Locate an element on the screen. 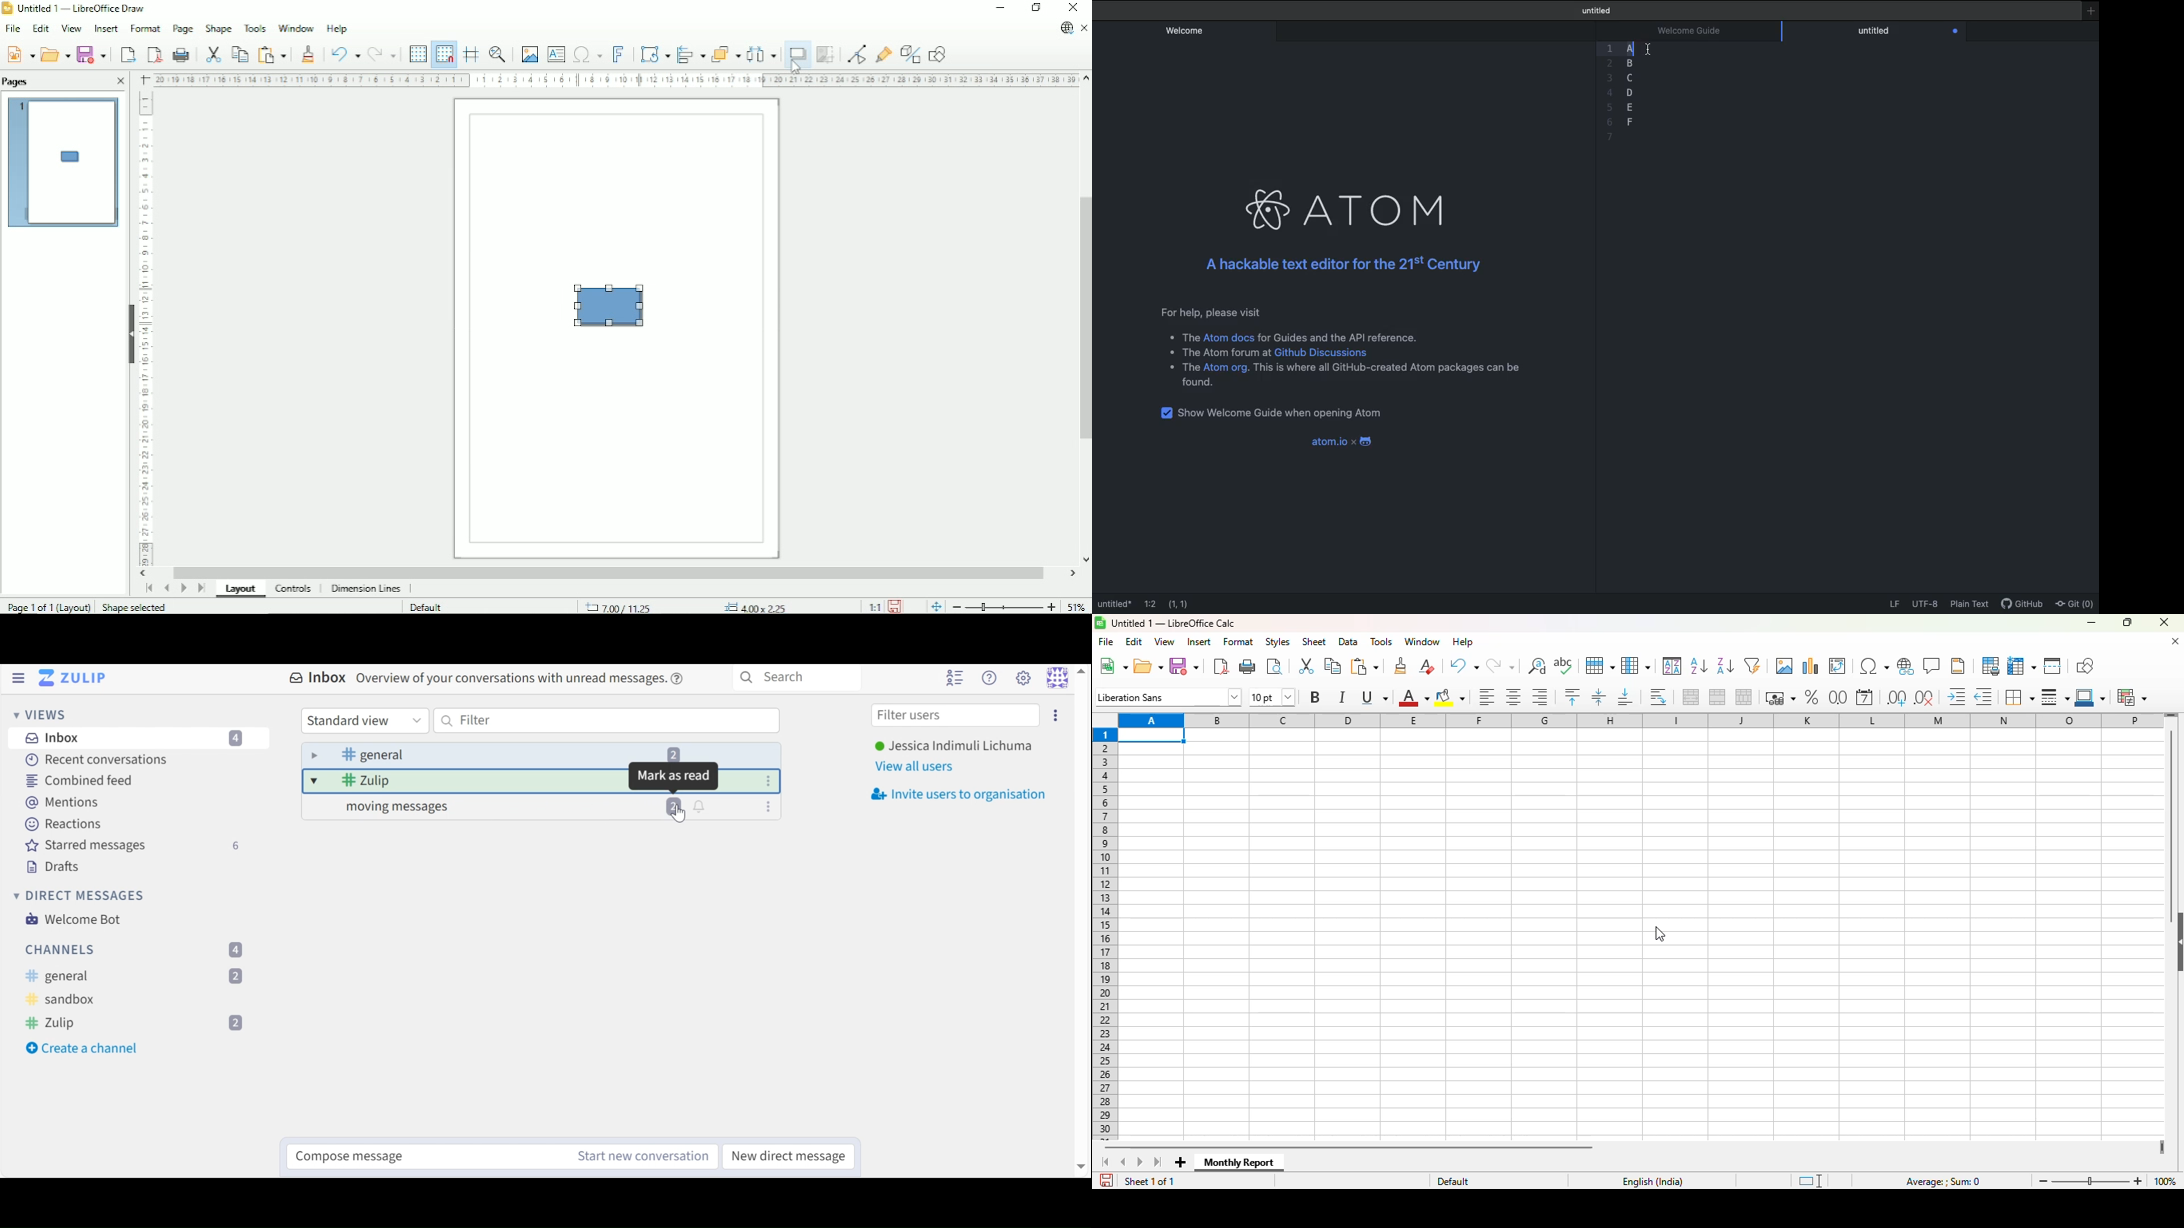  border style is located at coordinates (2055, 698).